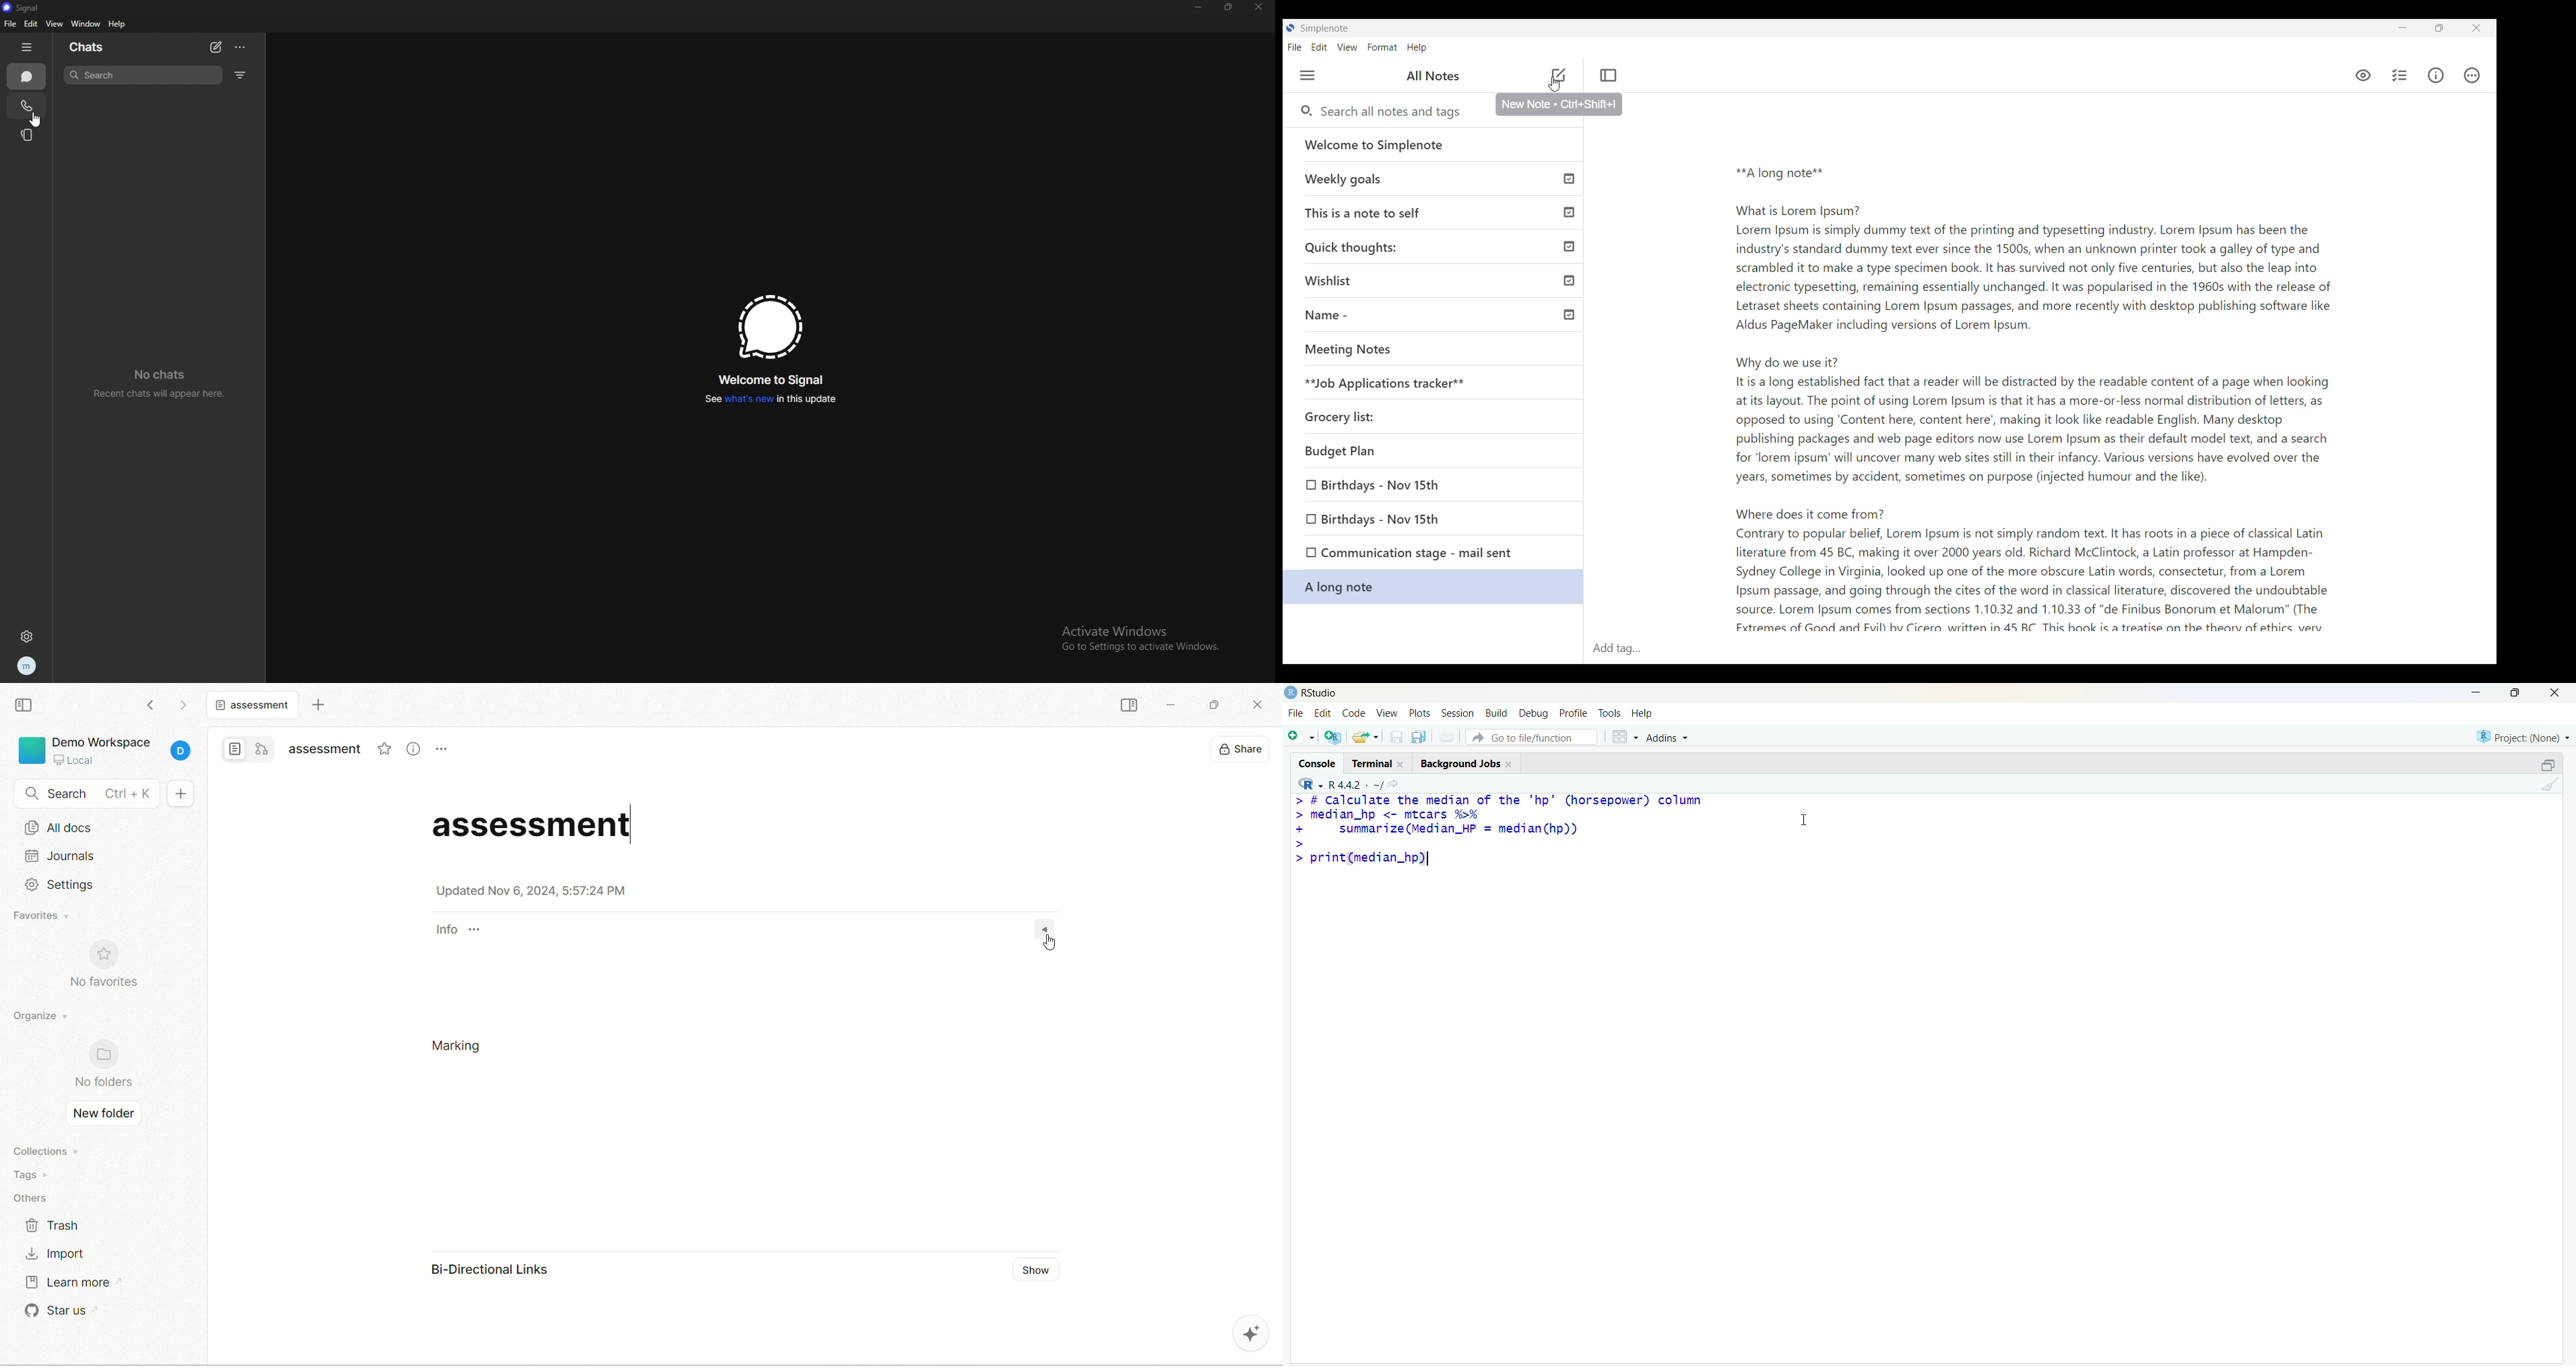  Describe the element at coordinates (2476, 692) in the screenshot. I see `minimise` at that location.